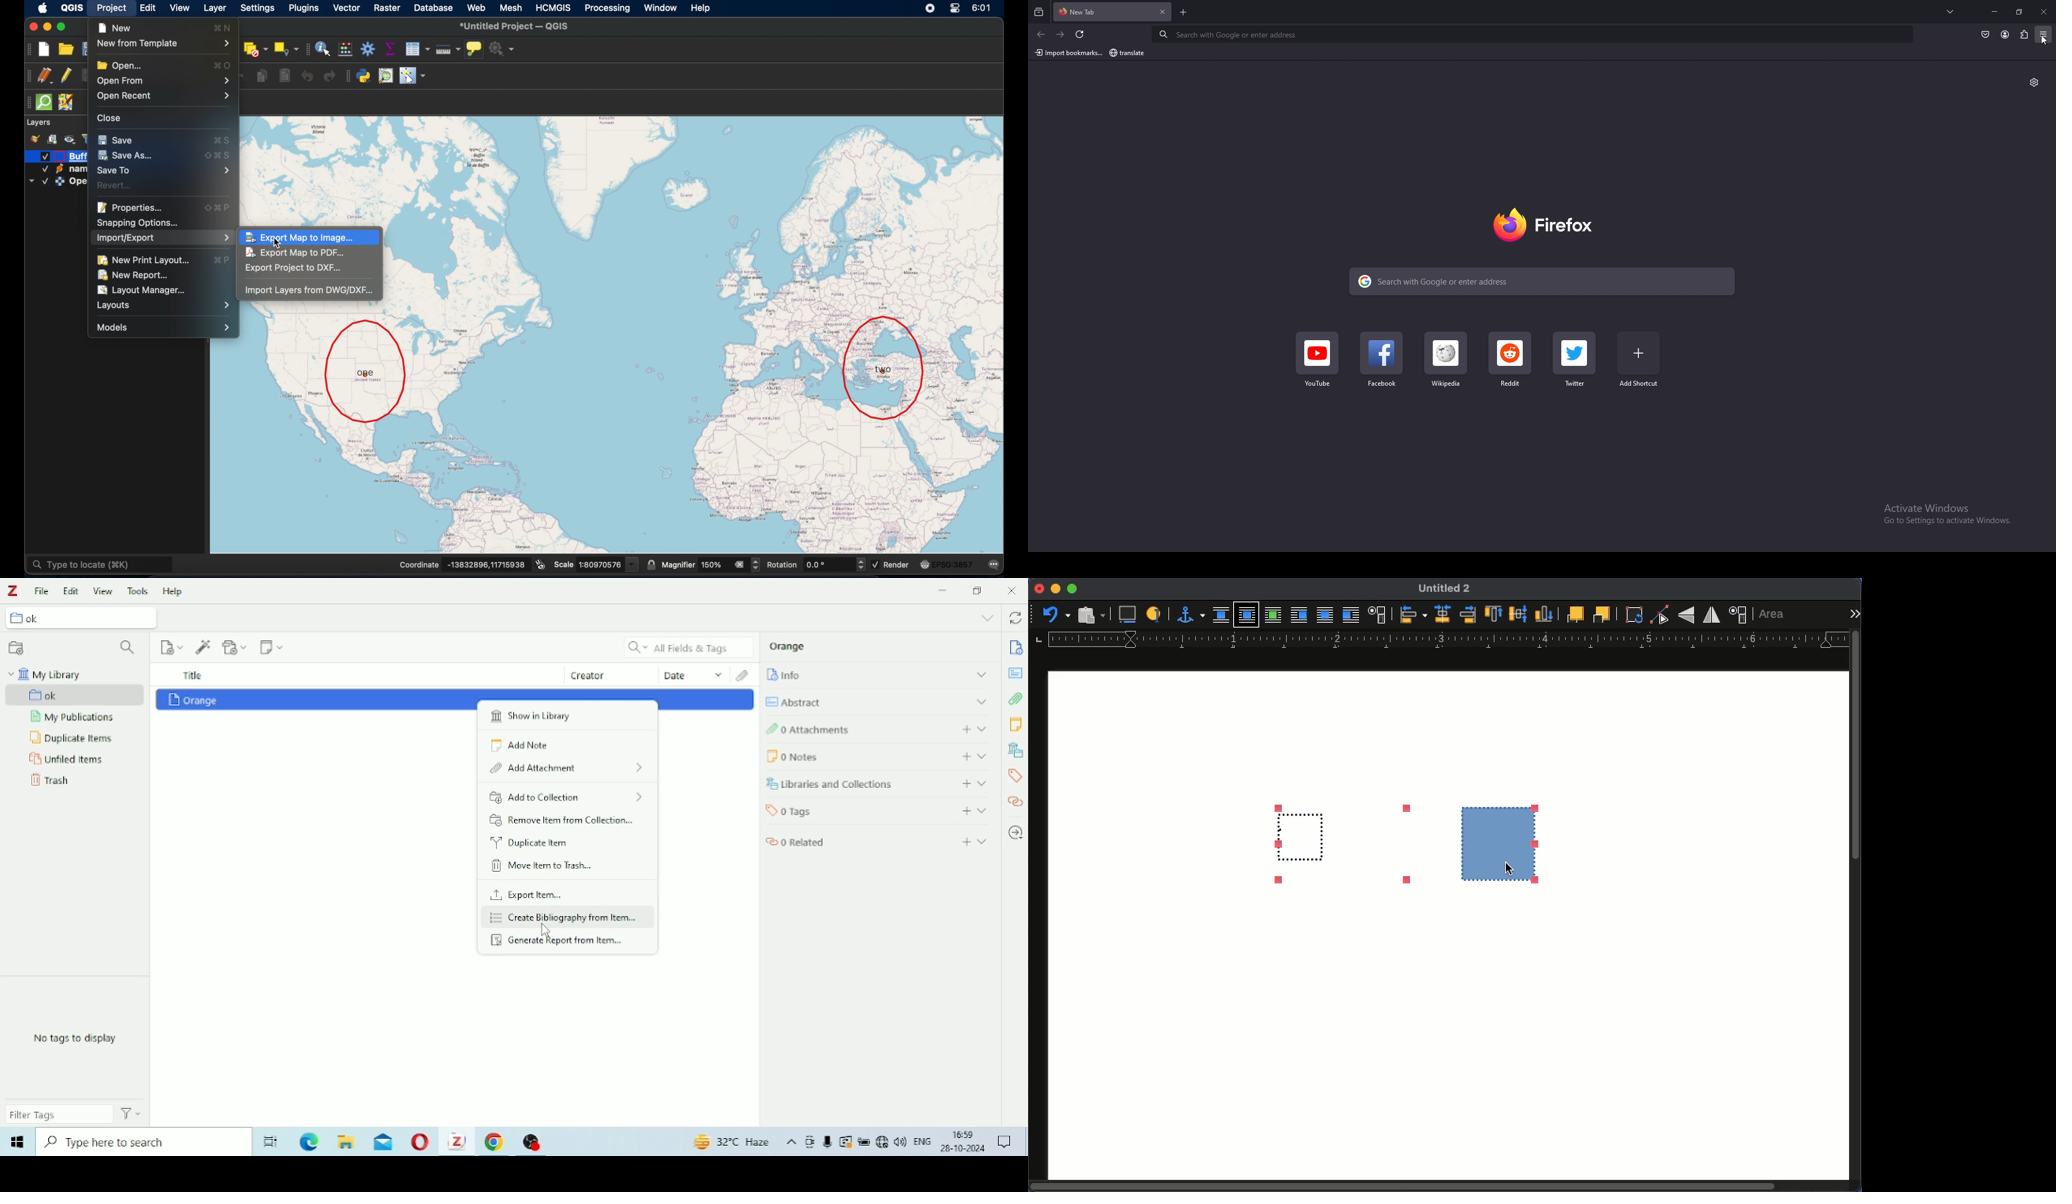 This screenshot has height=1204, width=2072. What do you see at coordinates (533, 1143) in the screenshot?
I see `OBS Studio` at bounding box center [533, 1143].